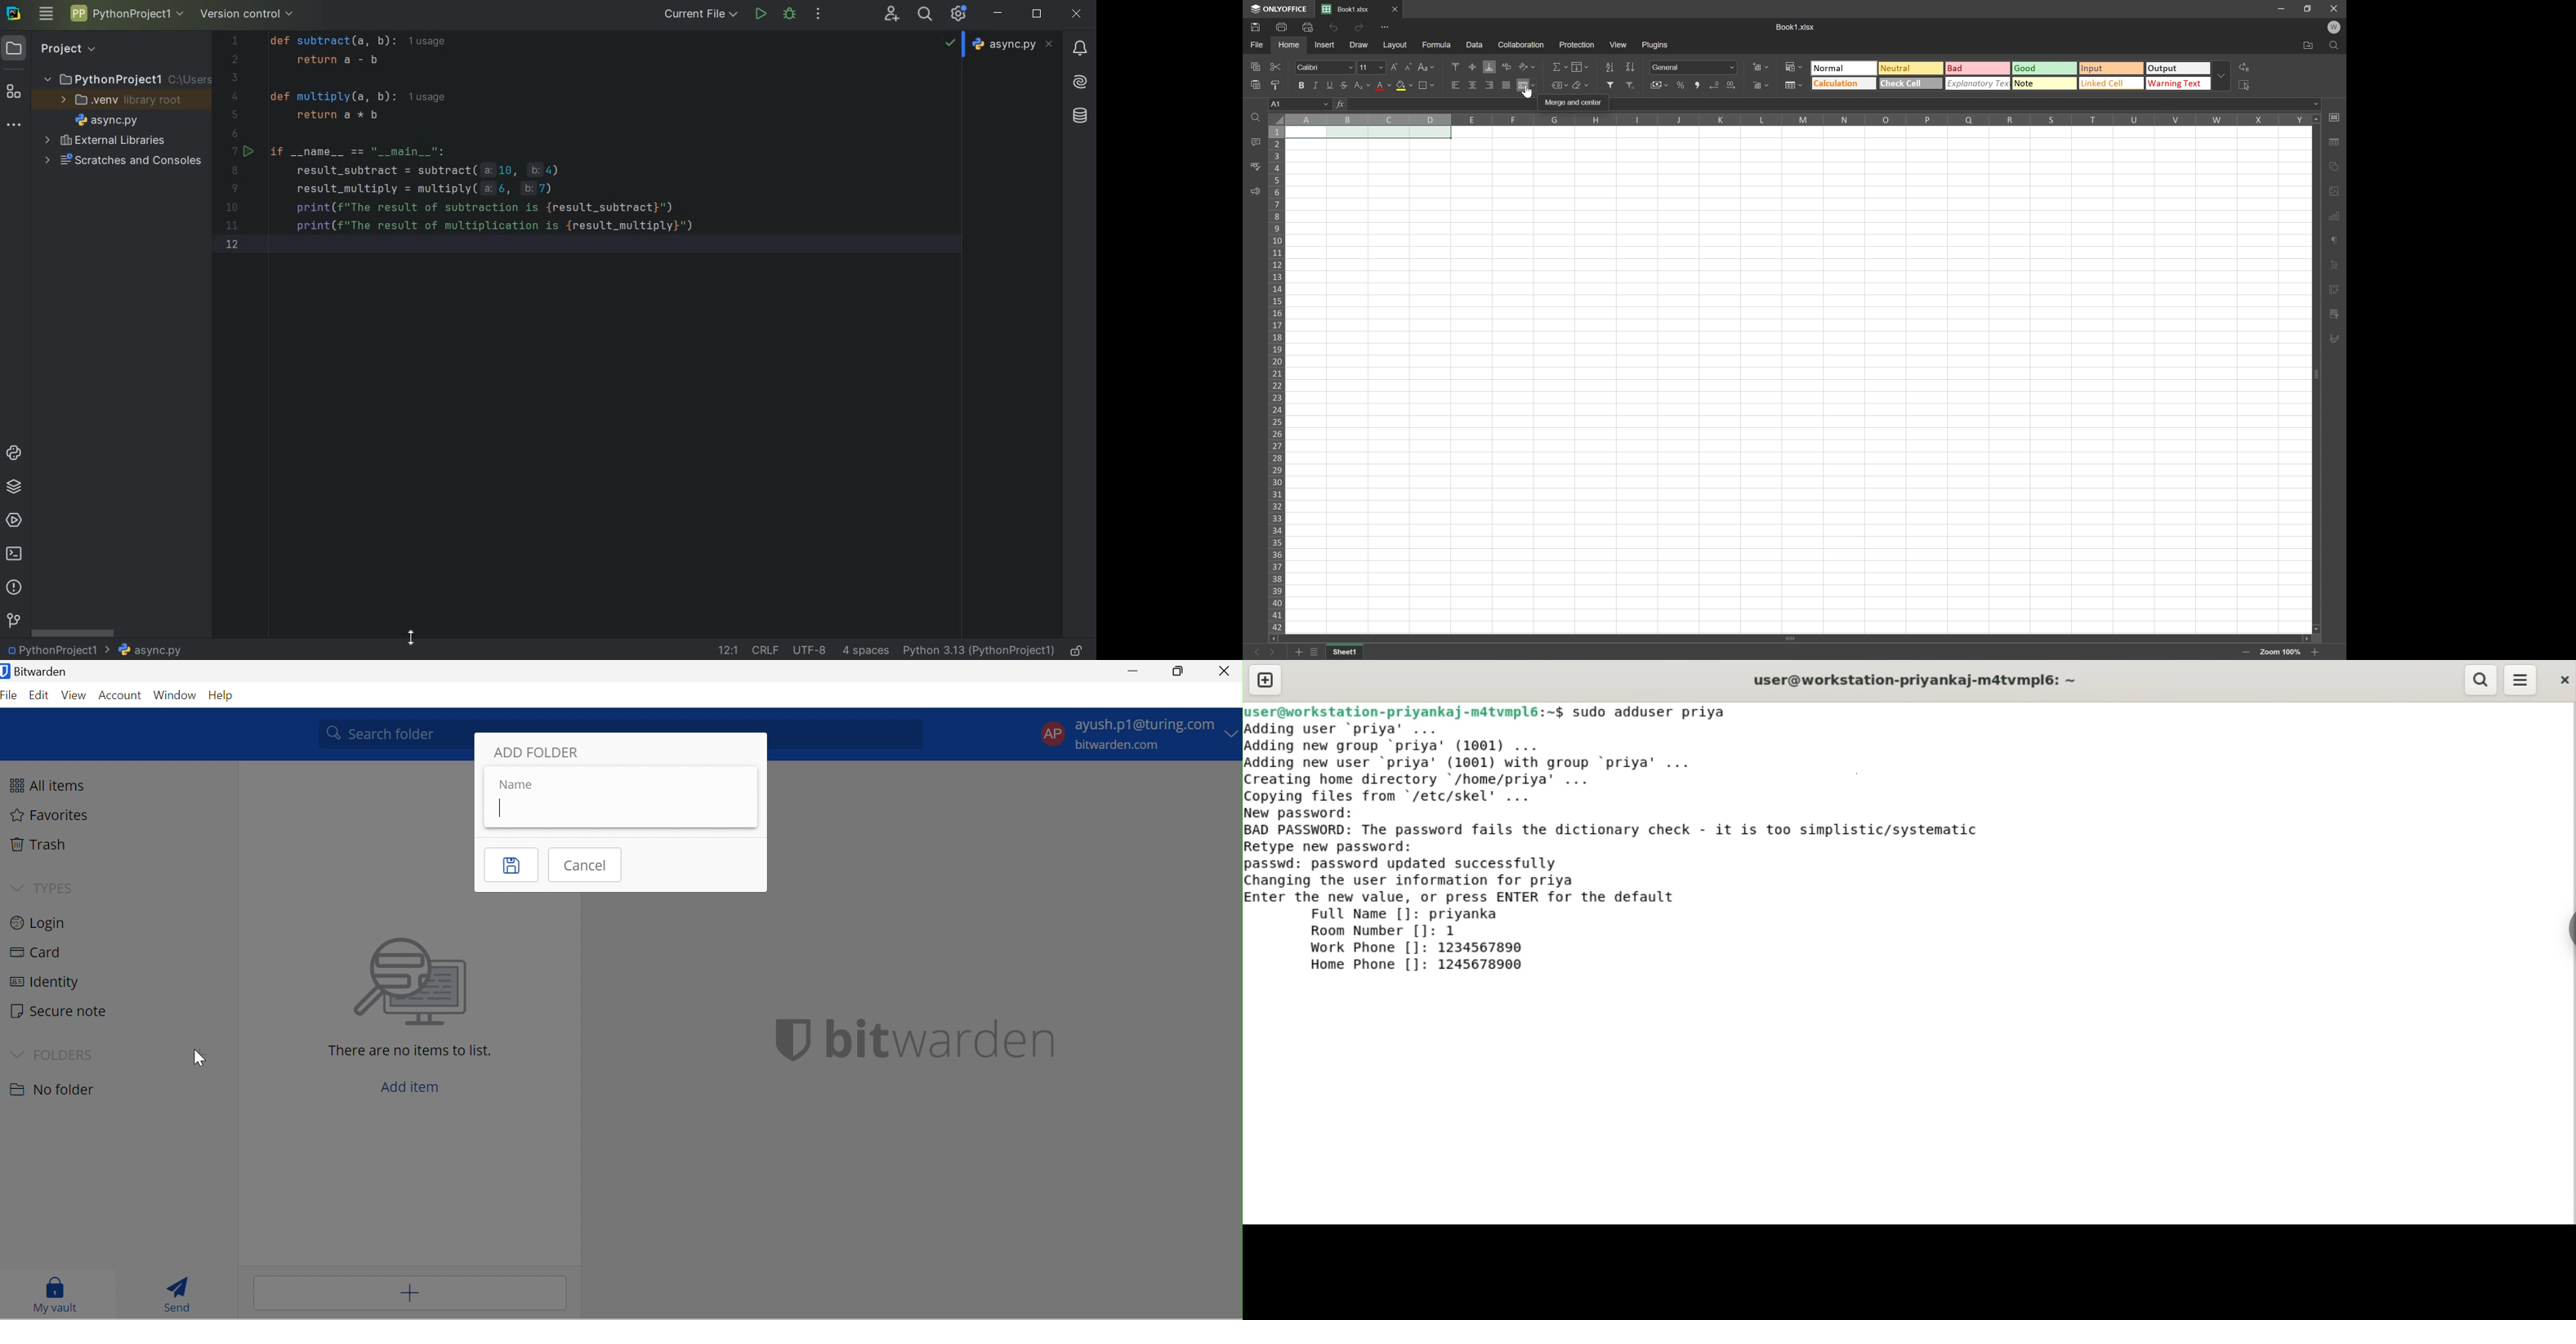  I want to click on Merge and  center, so click(1527, 87).